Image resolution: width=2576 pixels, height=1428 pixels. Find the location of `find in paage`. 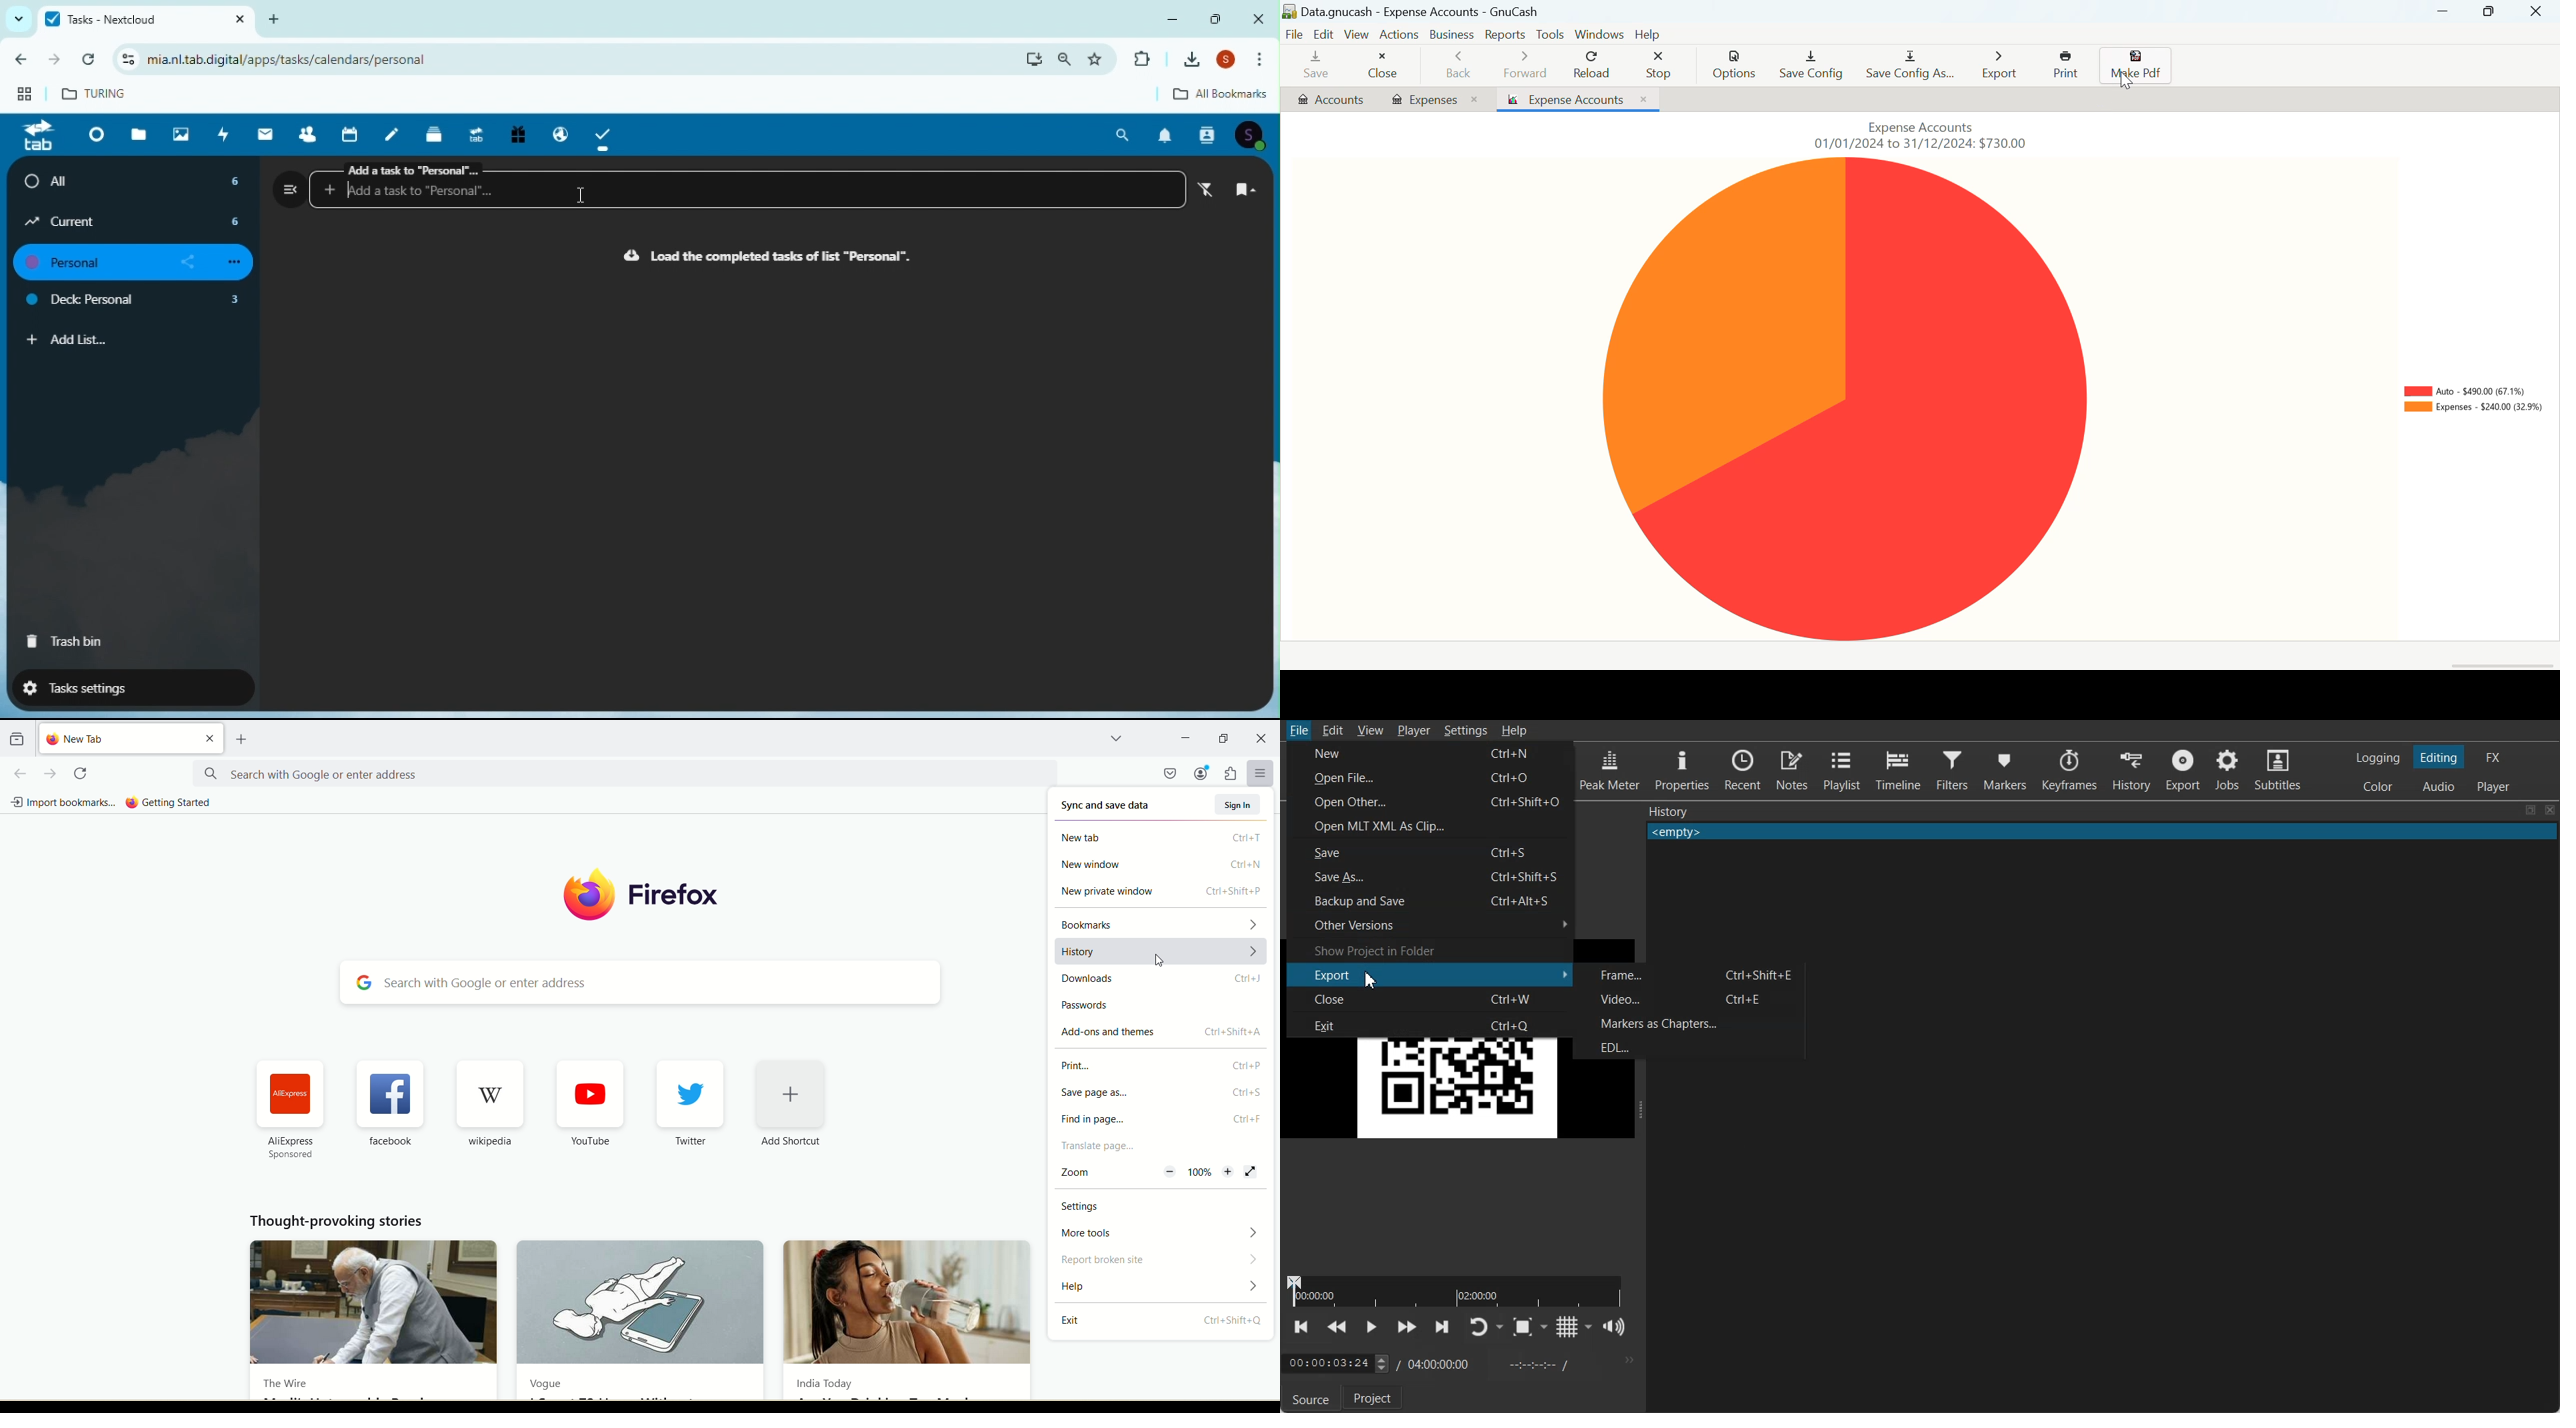

find in paage is located at coordinates (1161, 1119).